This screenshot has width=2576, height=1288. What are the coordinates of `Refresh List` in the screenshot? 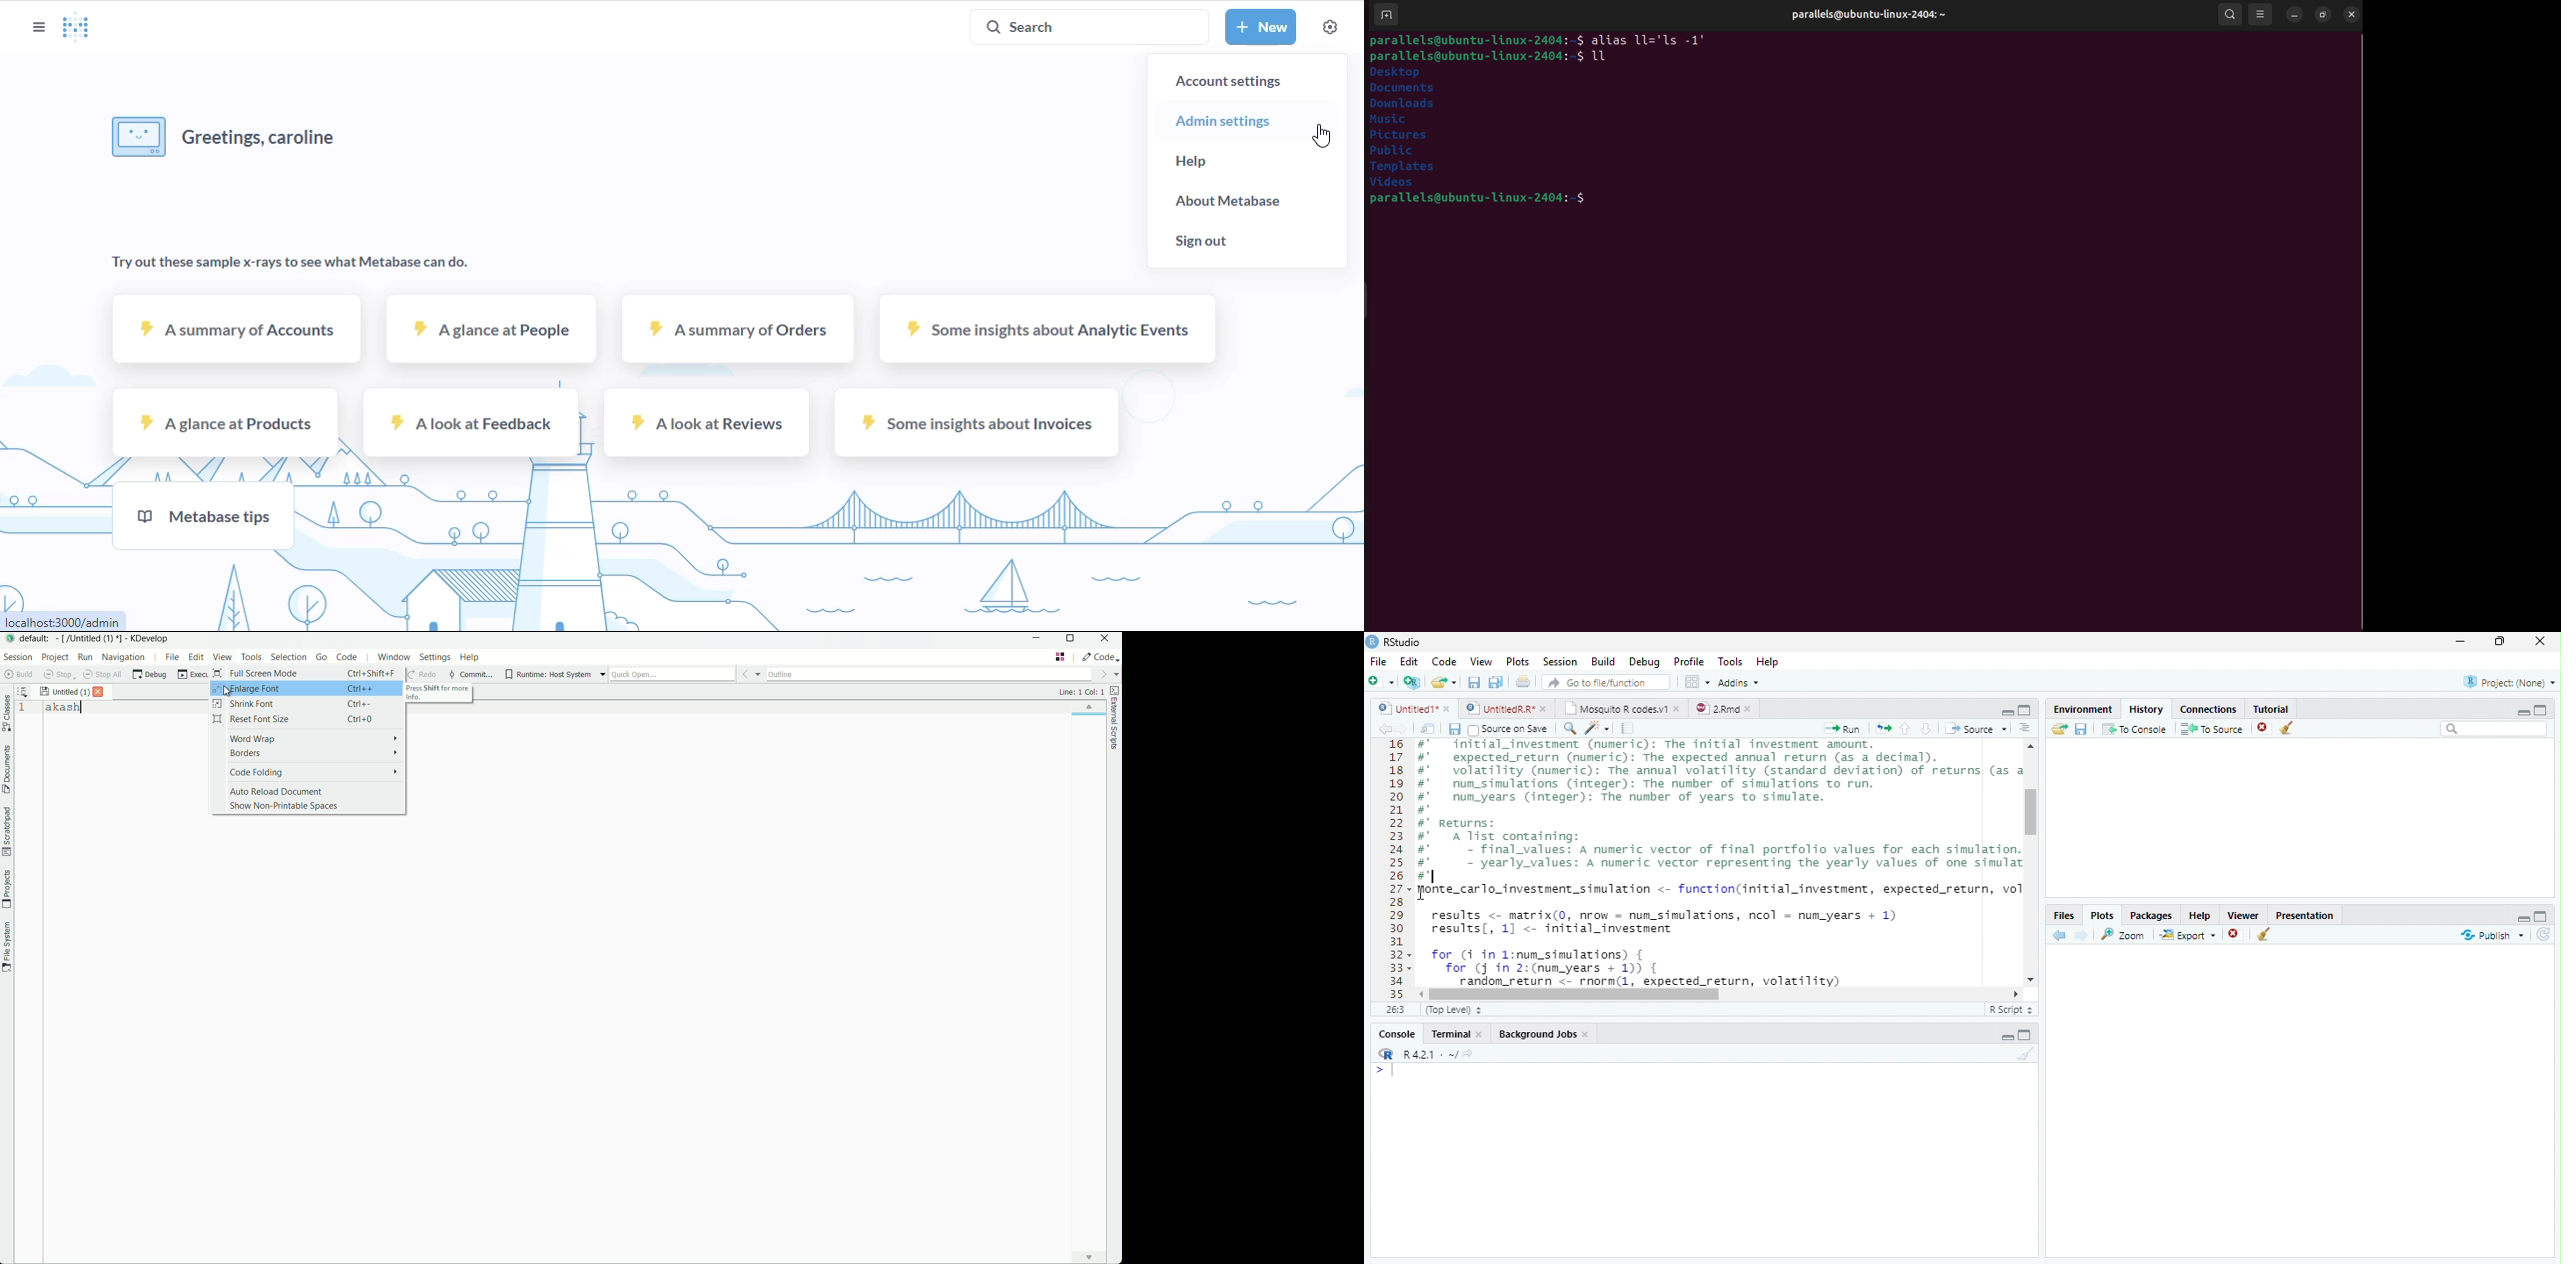 It's located at (2545, 935).